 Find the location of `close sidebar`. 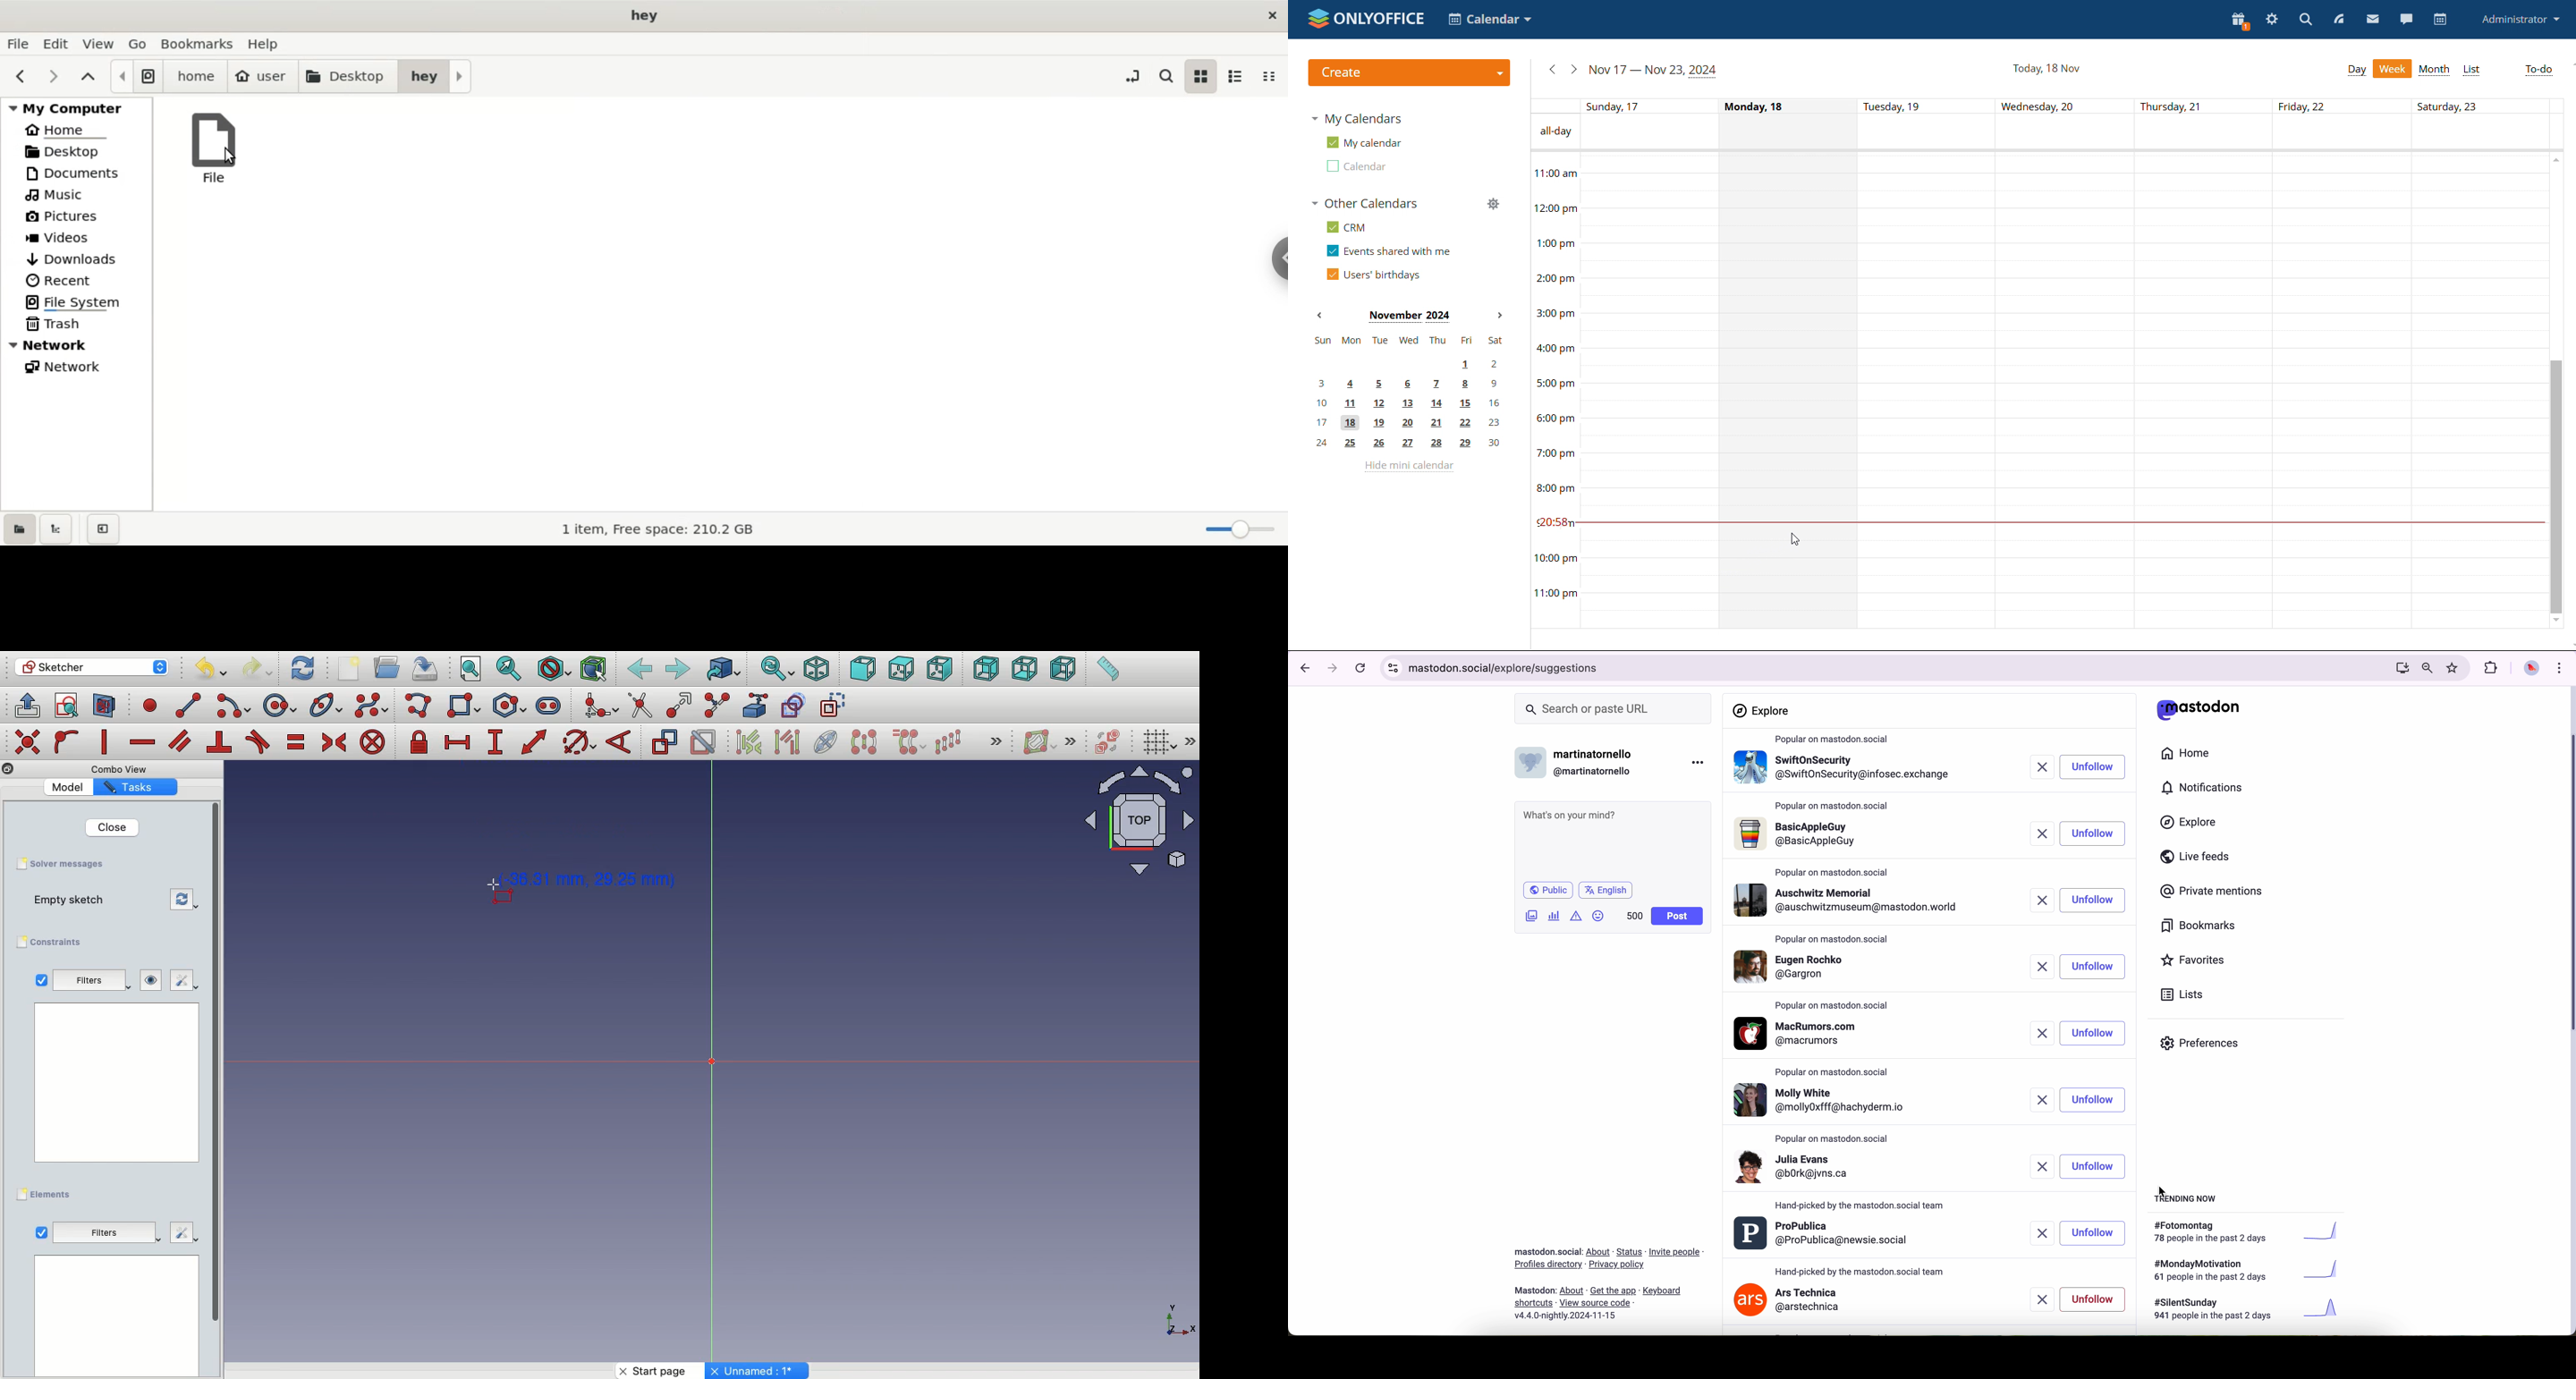

close sidebar is located at coordinates (103, 530).